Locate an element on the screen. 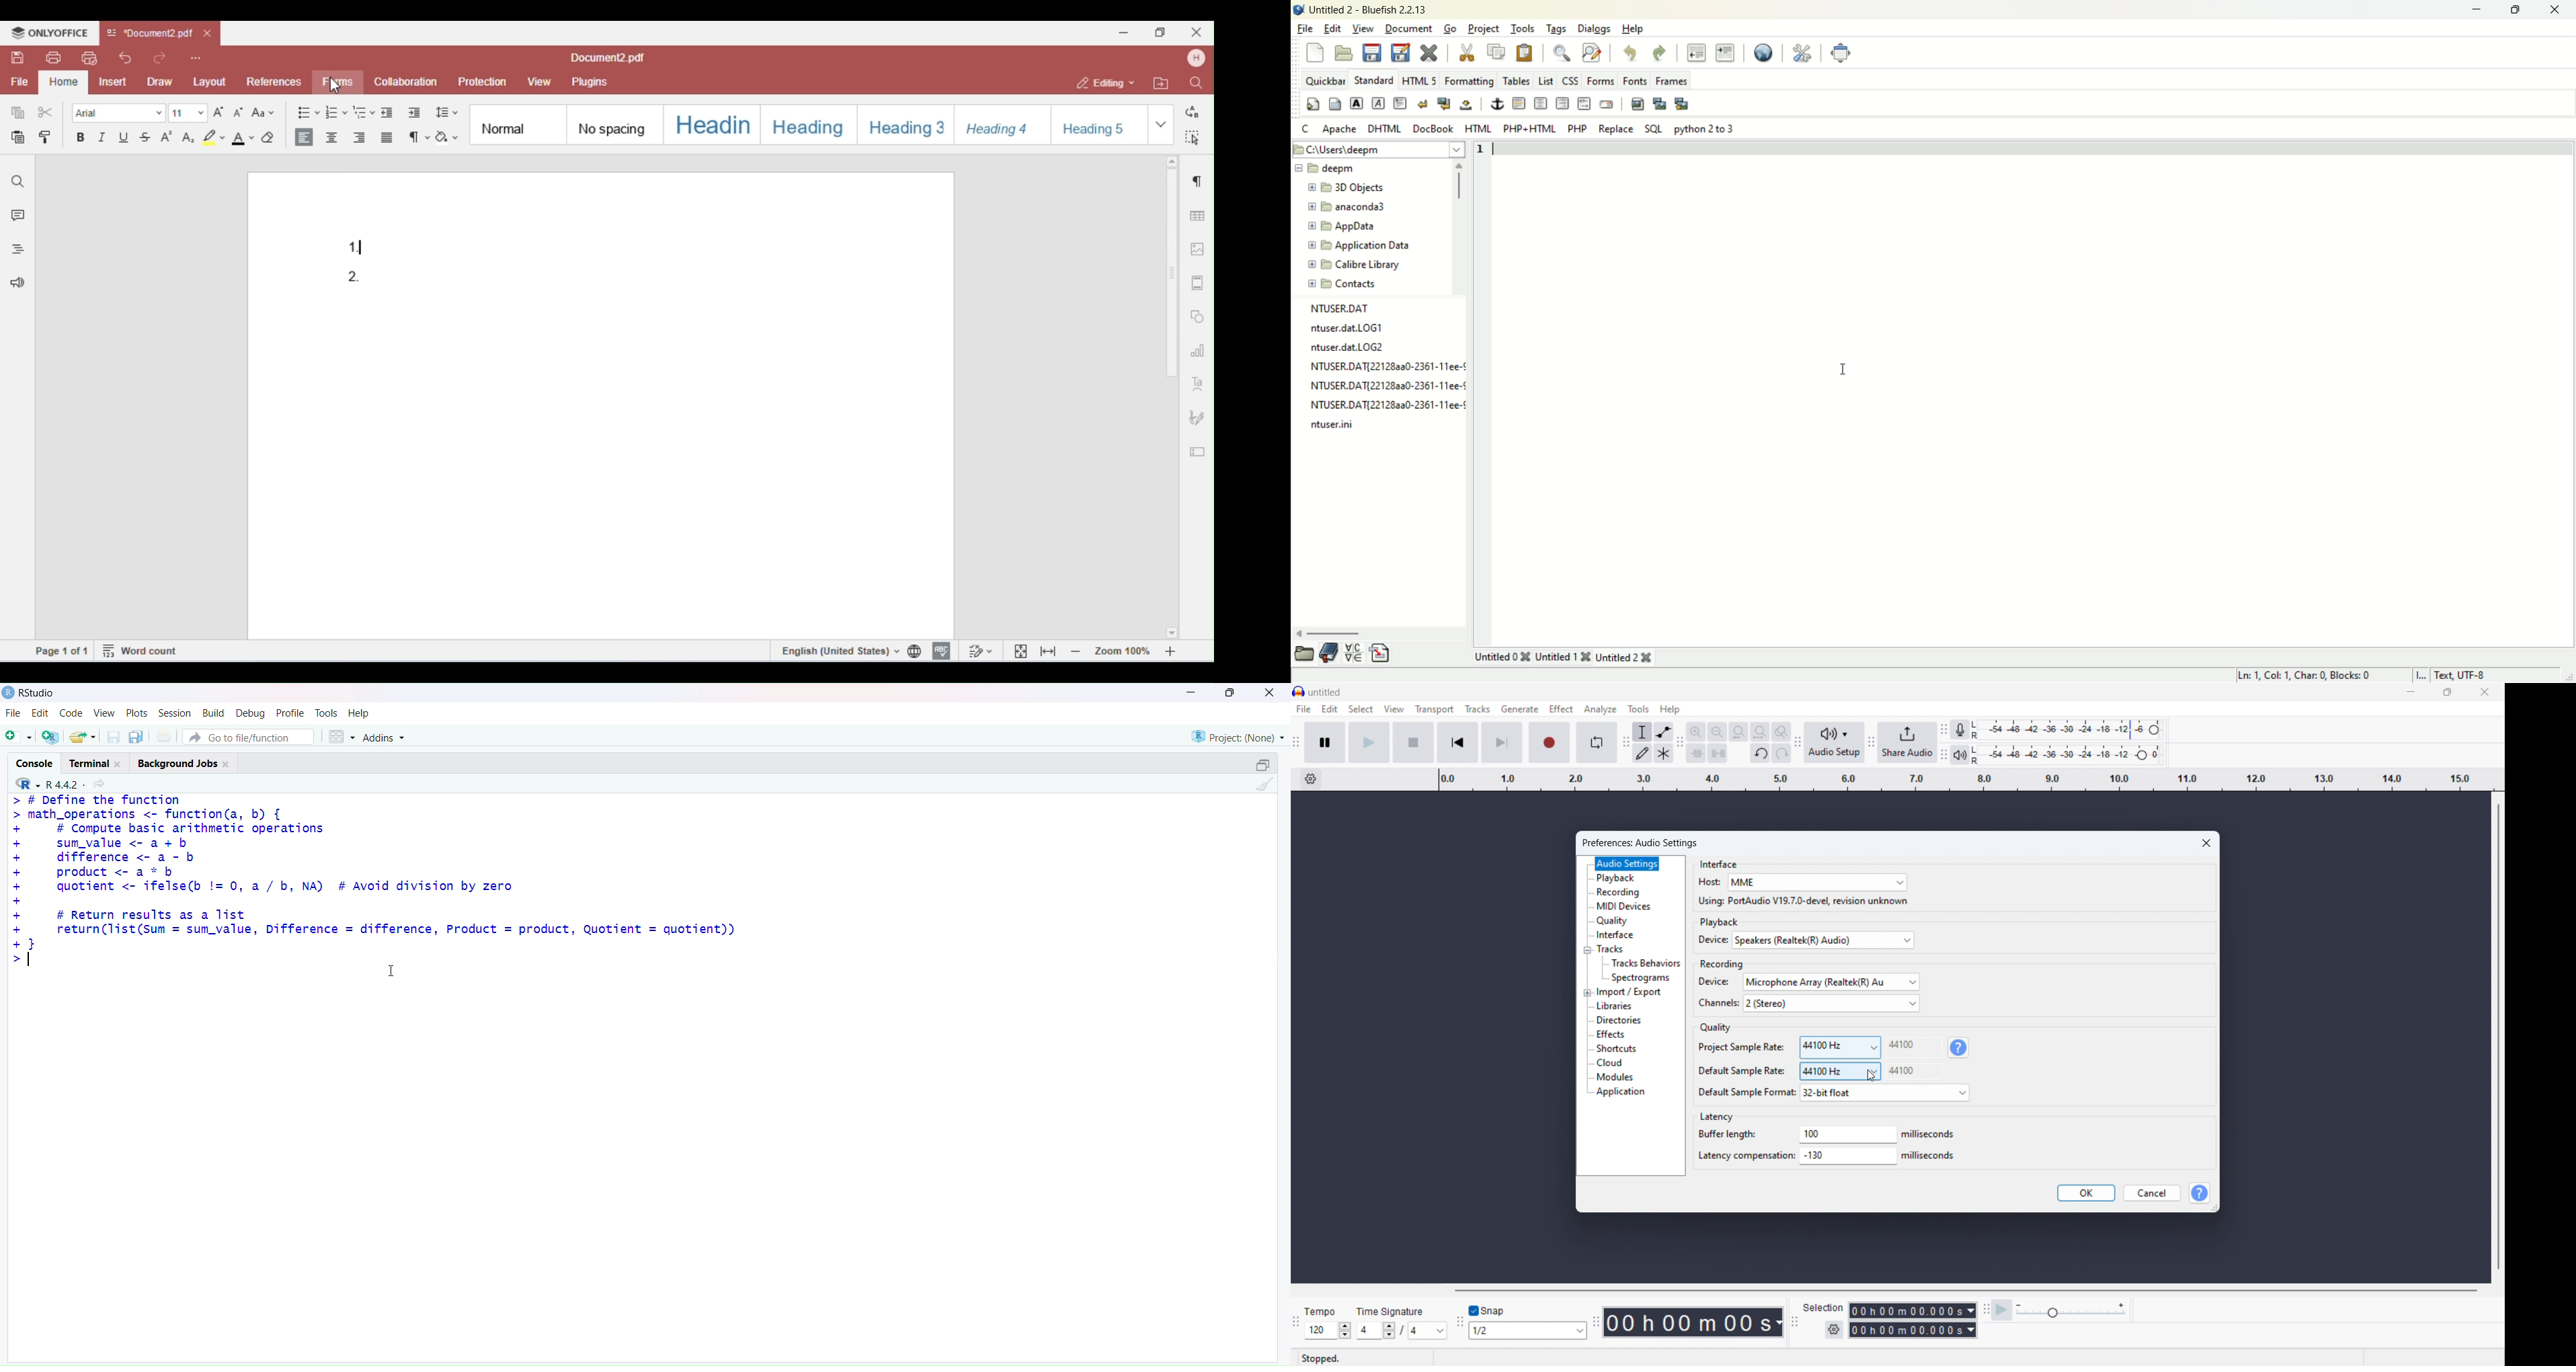  envelop tool is located at coordinates (1664, 732).